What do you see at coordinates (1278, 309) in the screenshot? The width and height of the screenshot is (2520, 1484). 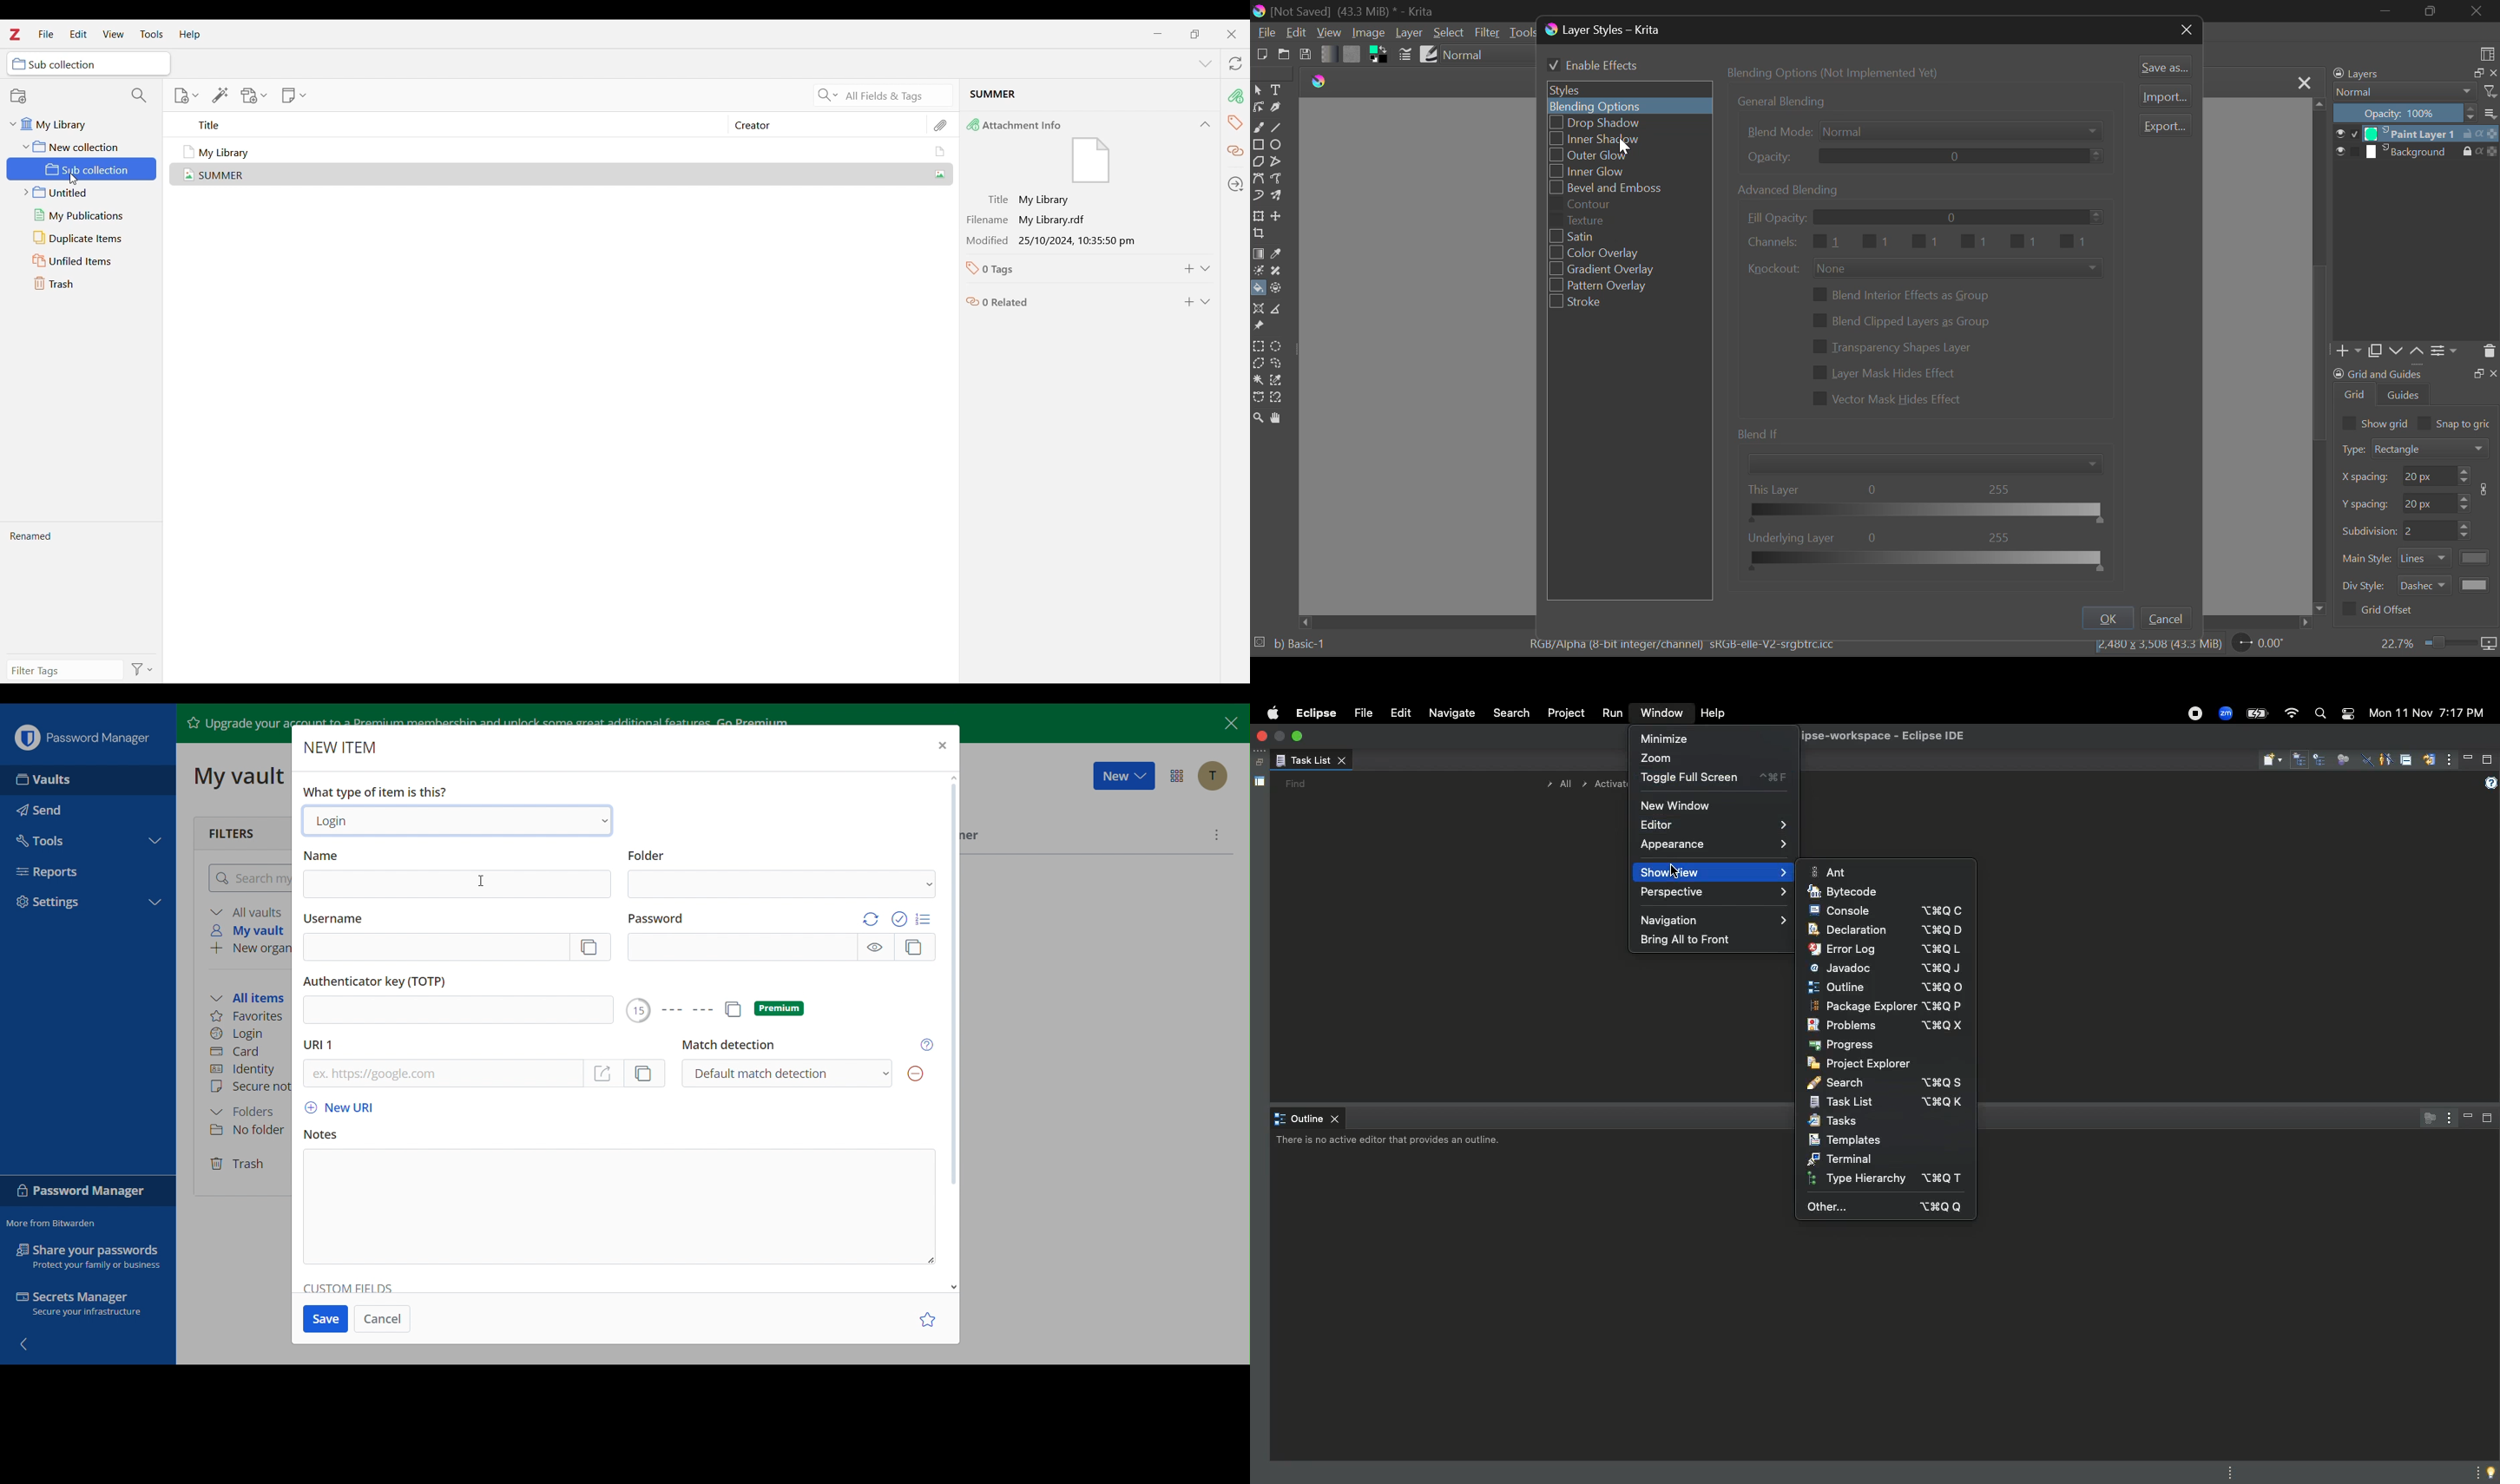 I see `Measurements` at bounding box center [1278, 309].